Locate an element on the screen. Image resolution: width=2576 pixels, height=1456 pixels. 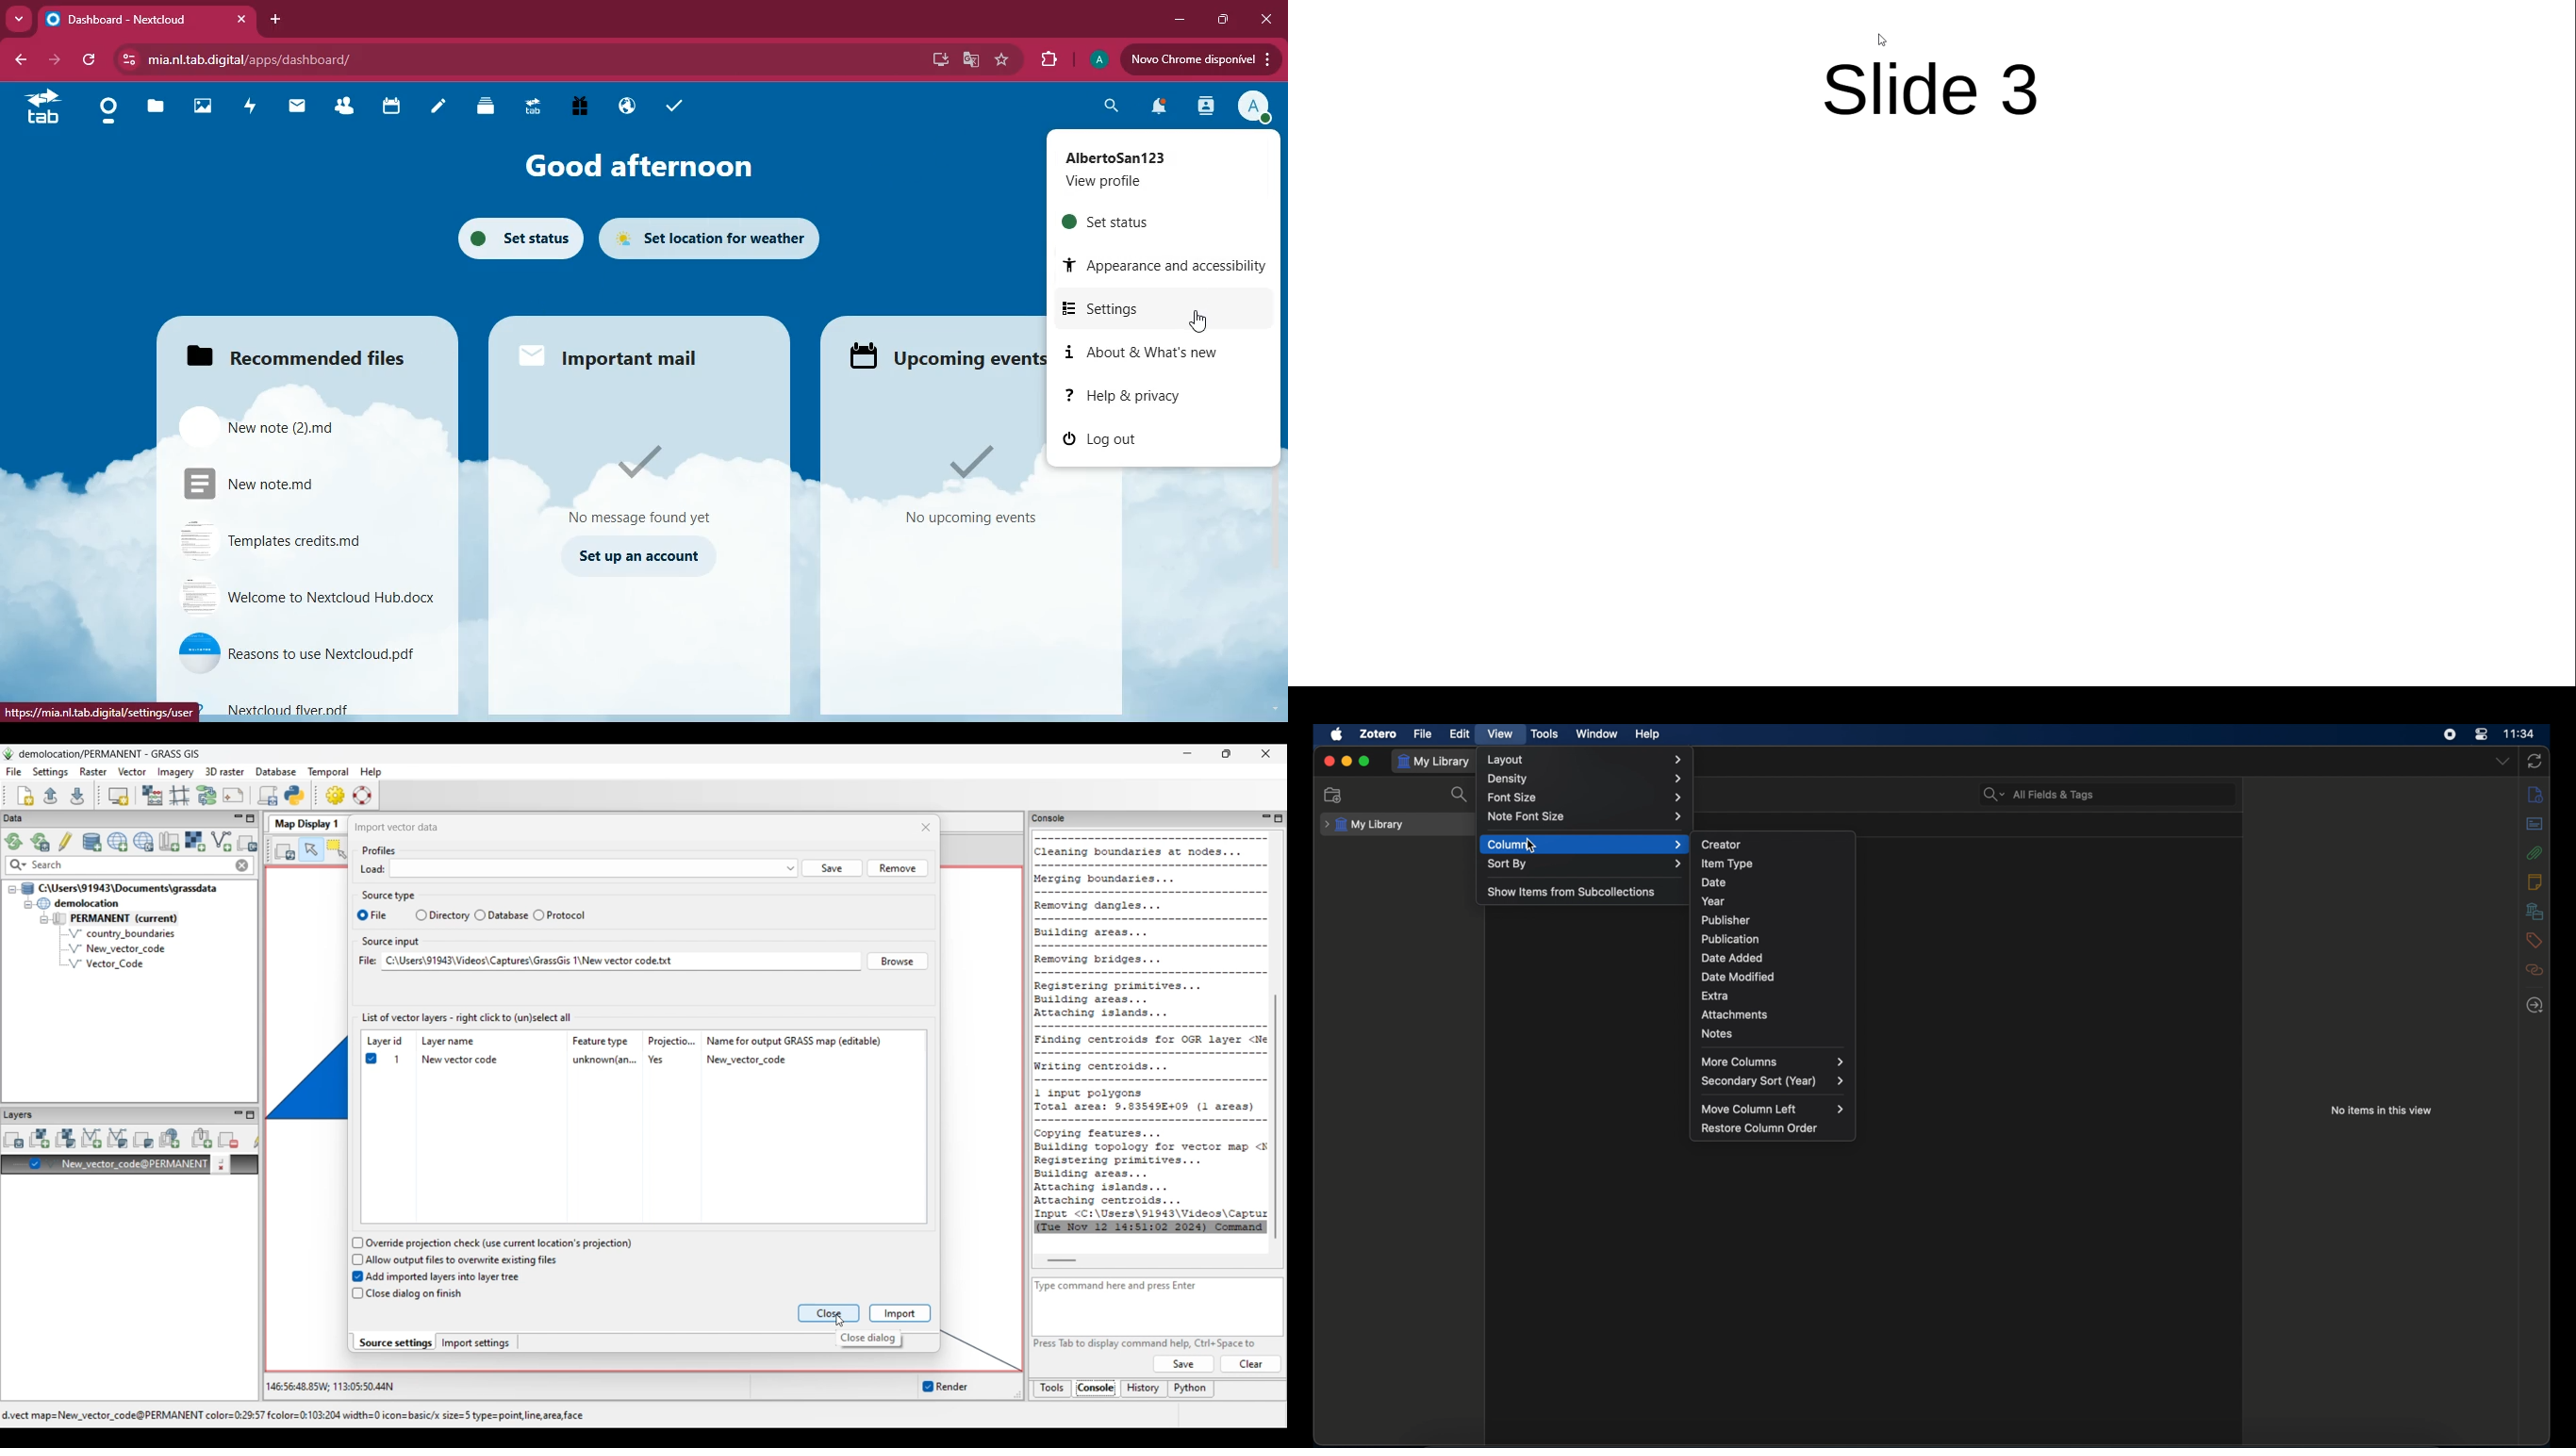
close is located at coordinates (1328, 760).